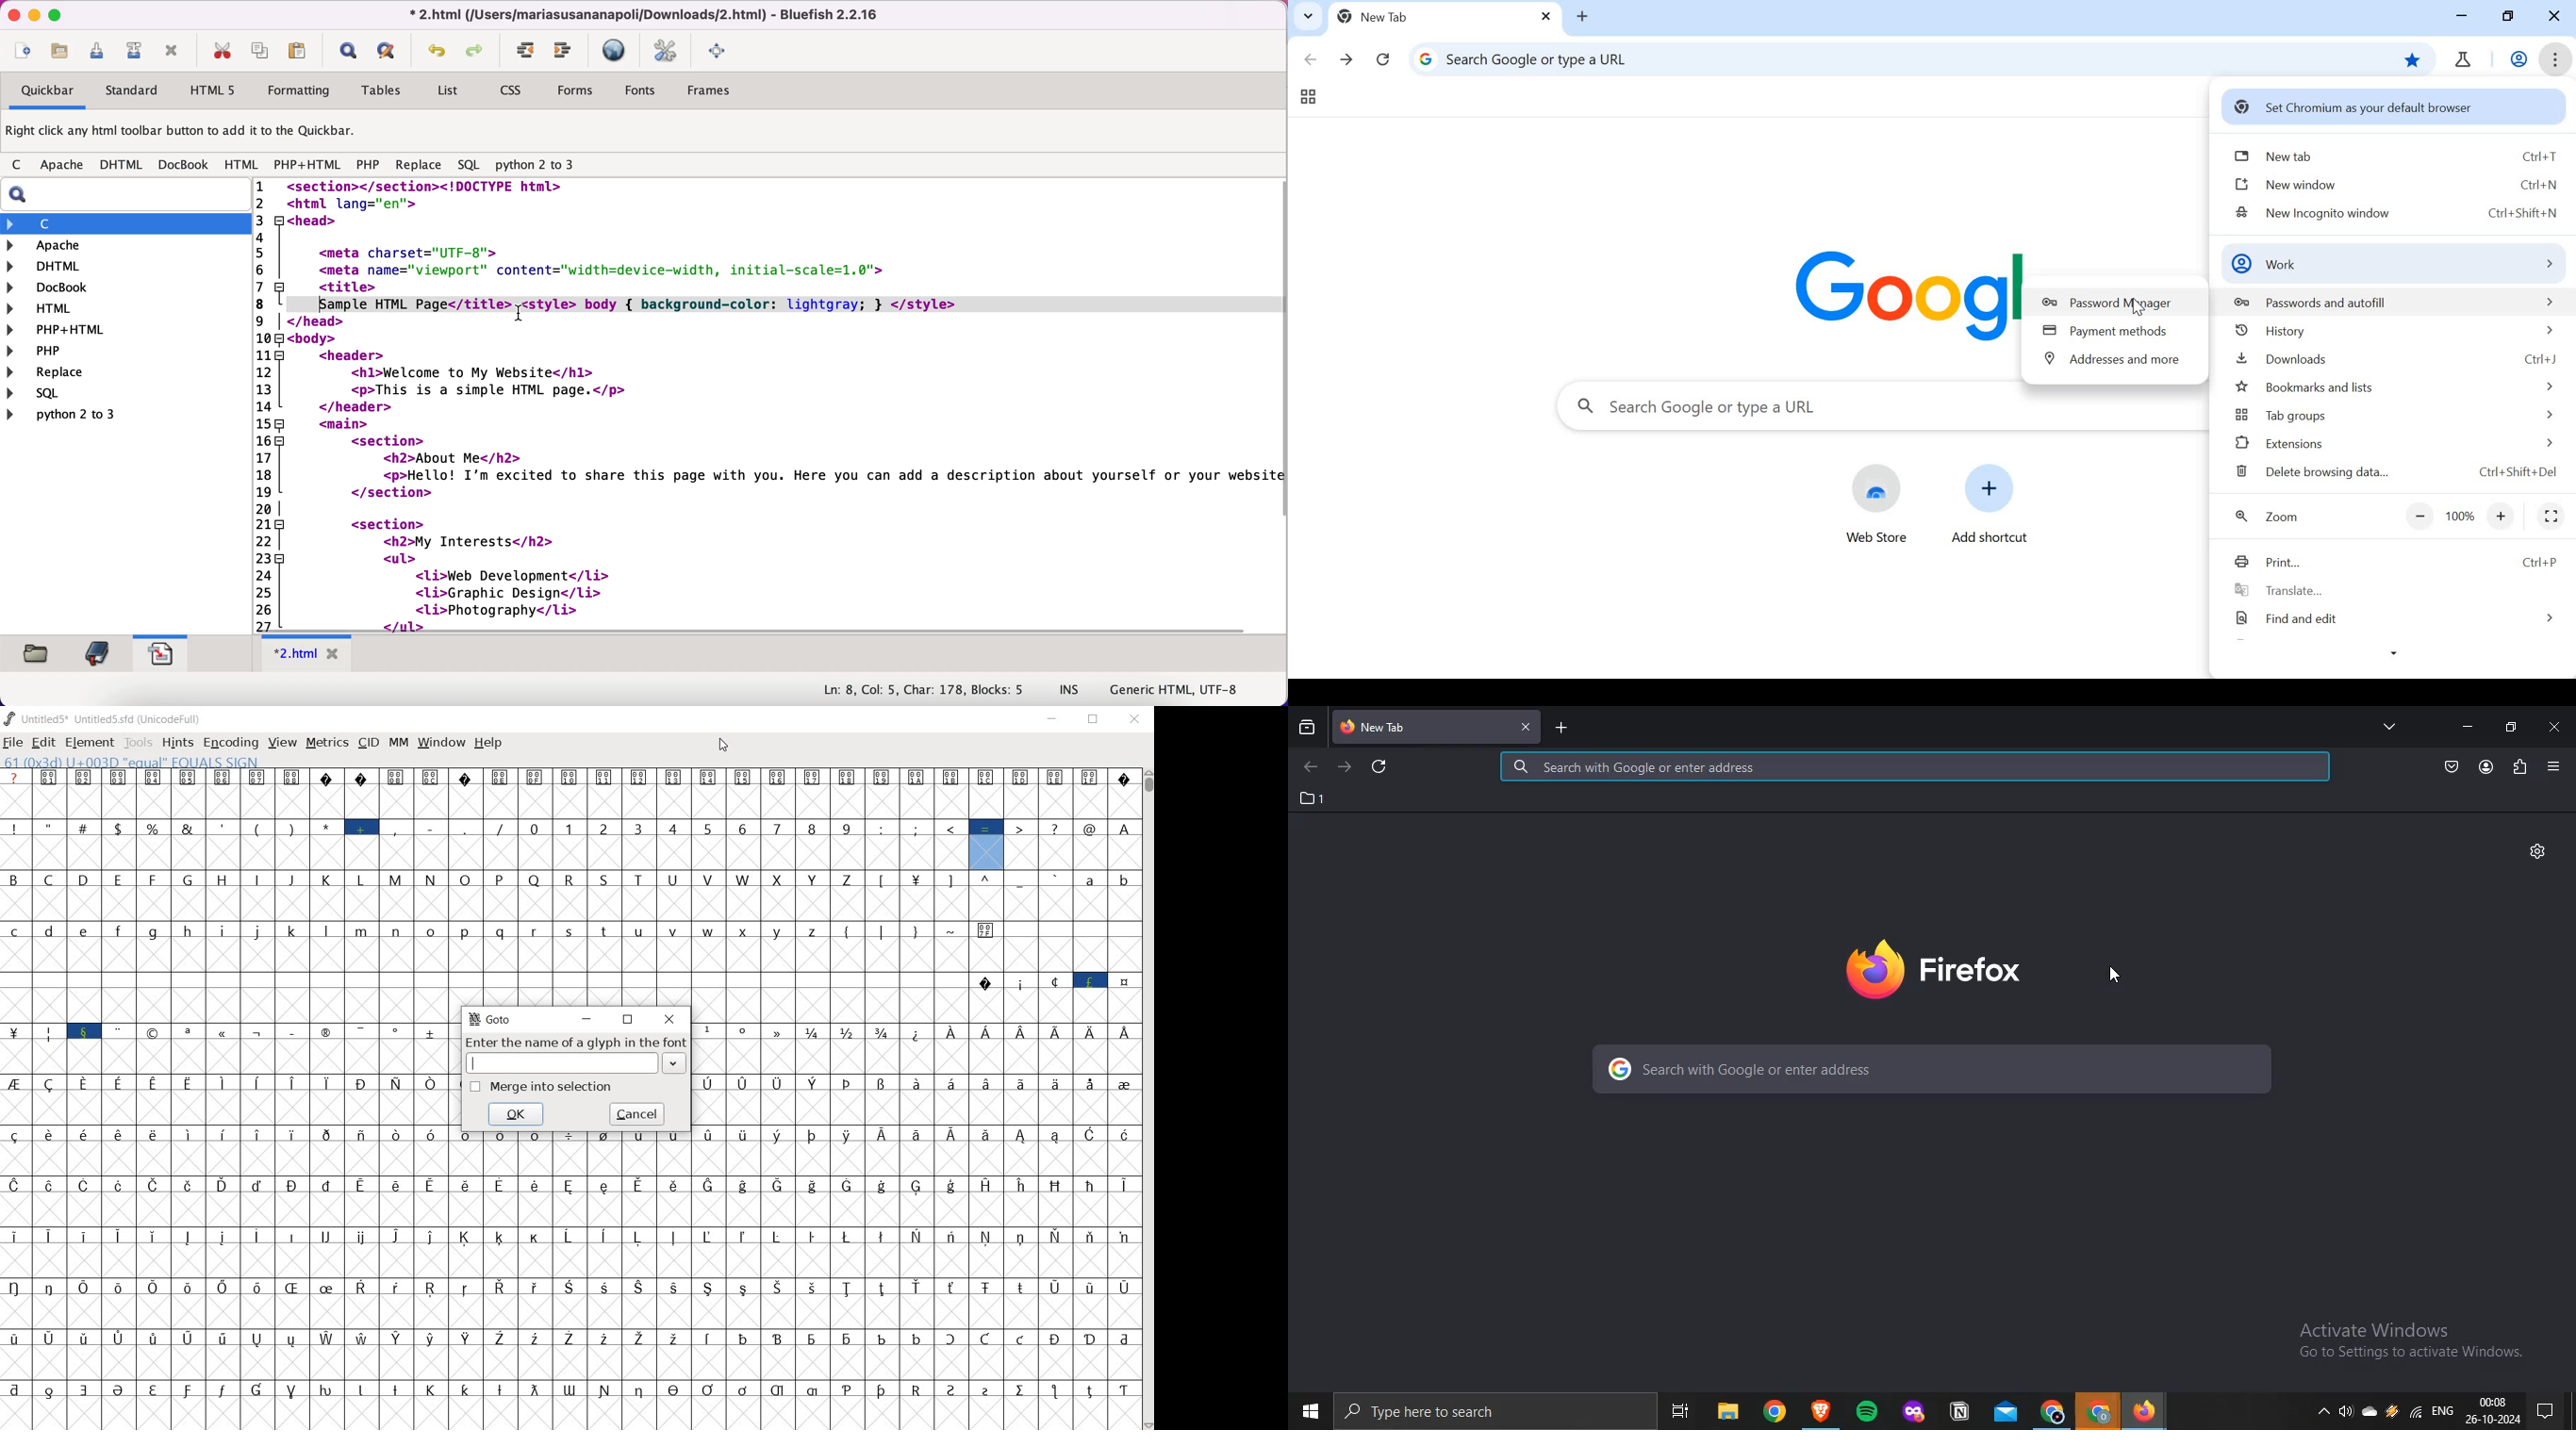 The image size is (2576, 1456). Describe the element at coordinates (2452, 768) in the screenshot. I see `save to pocket` at that location.